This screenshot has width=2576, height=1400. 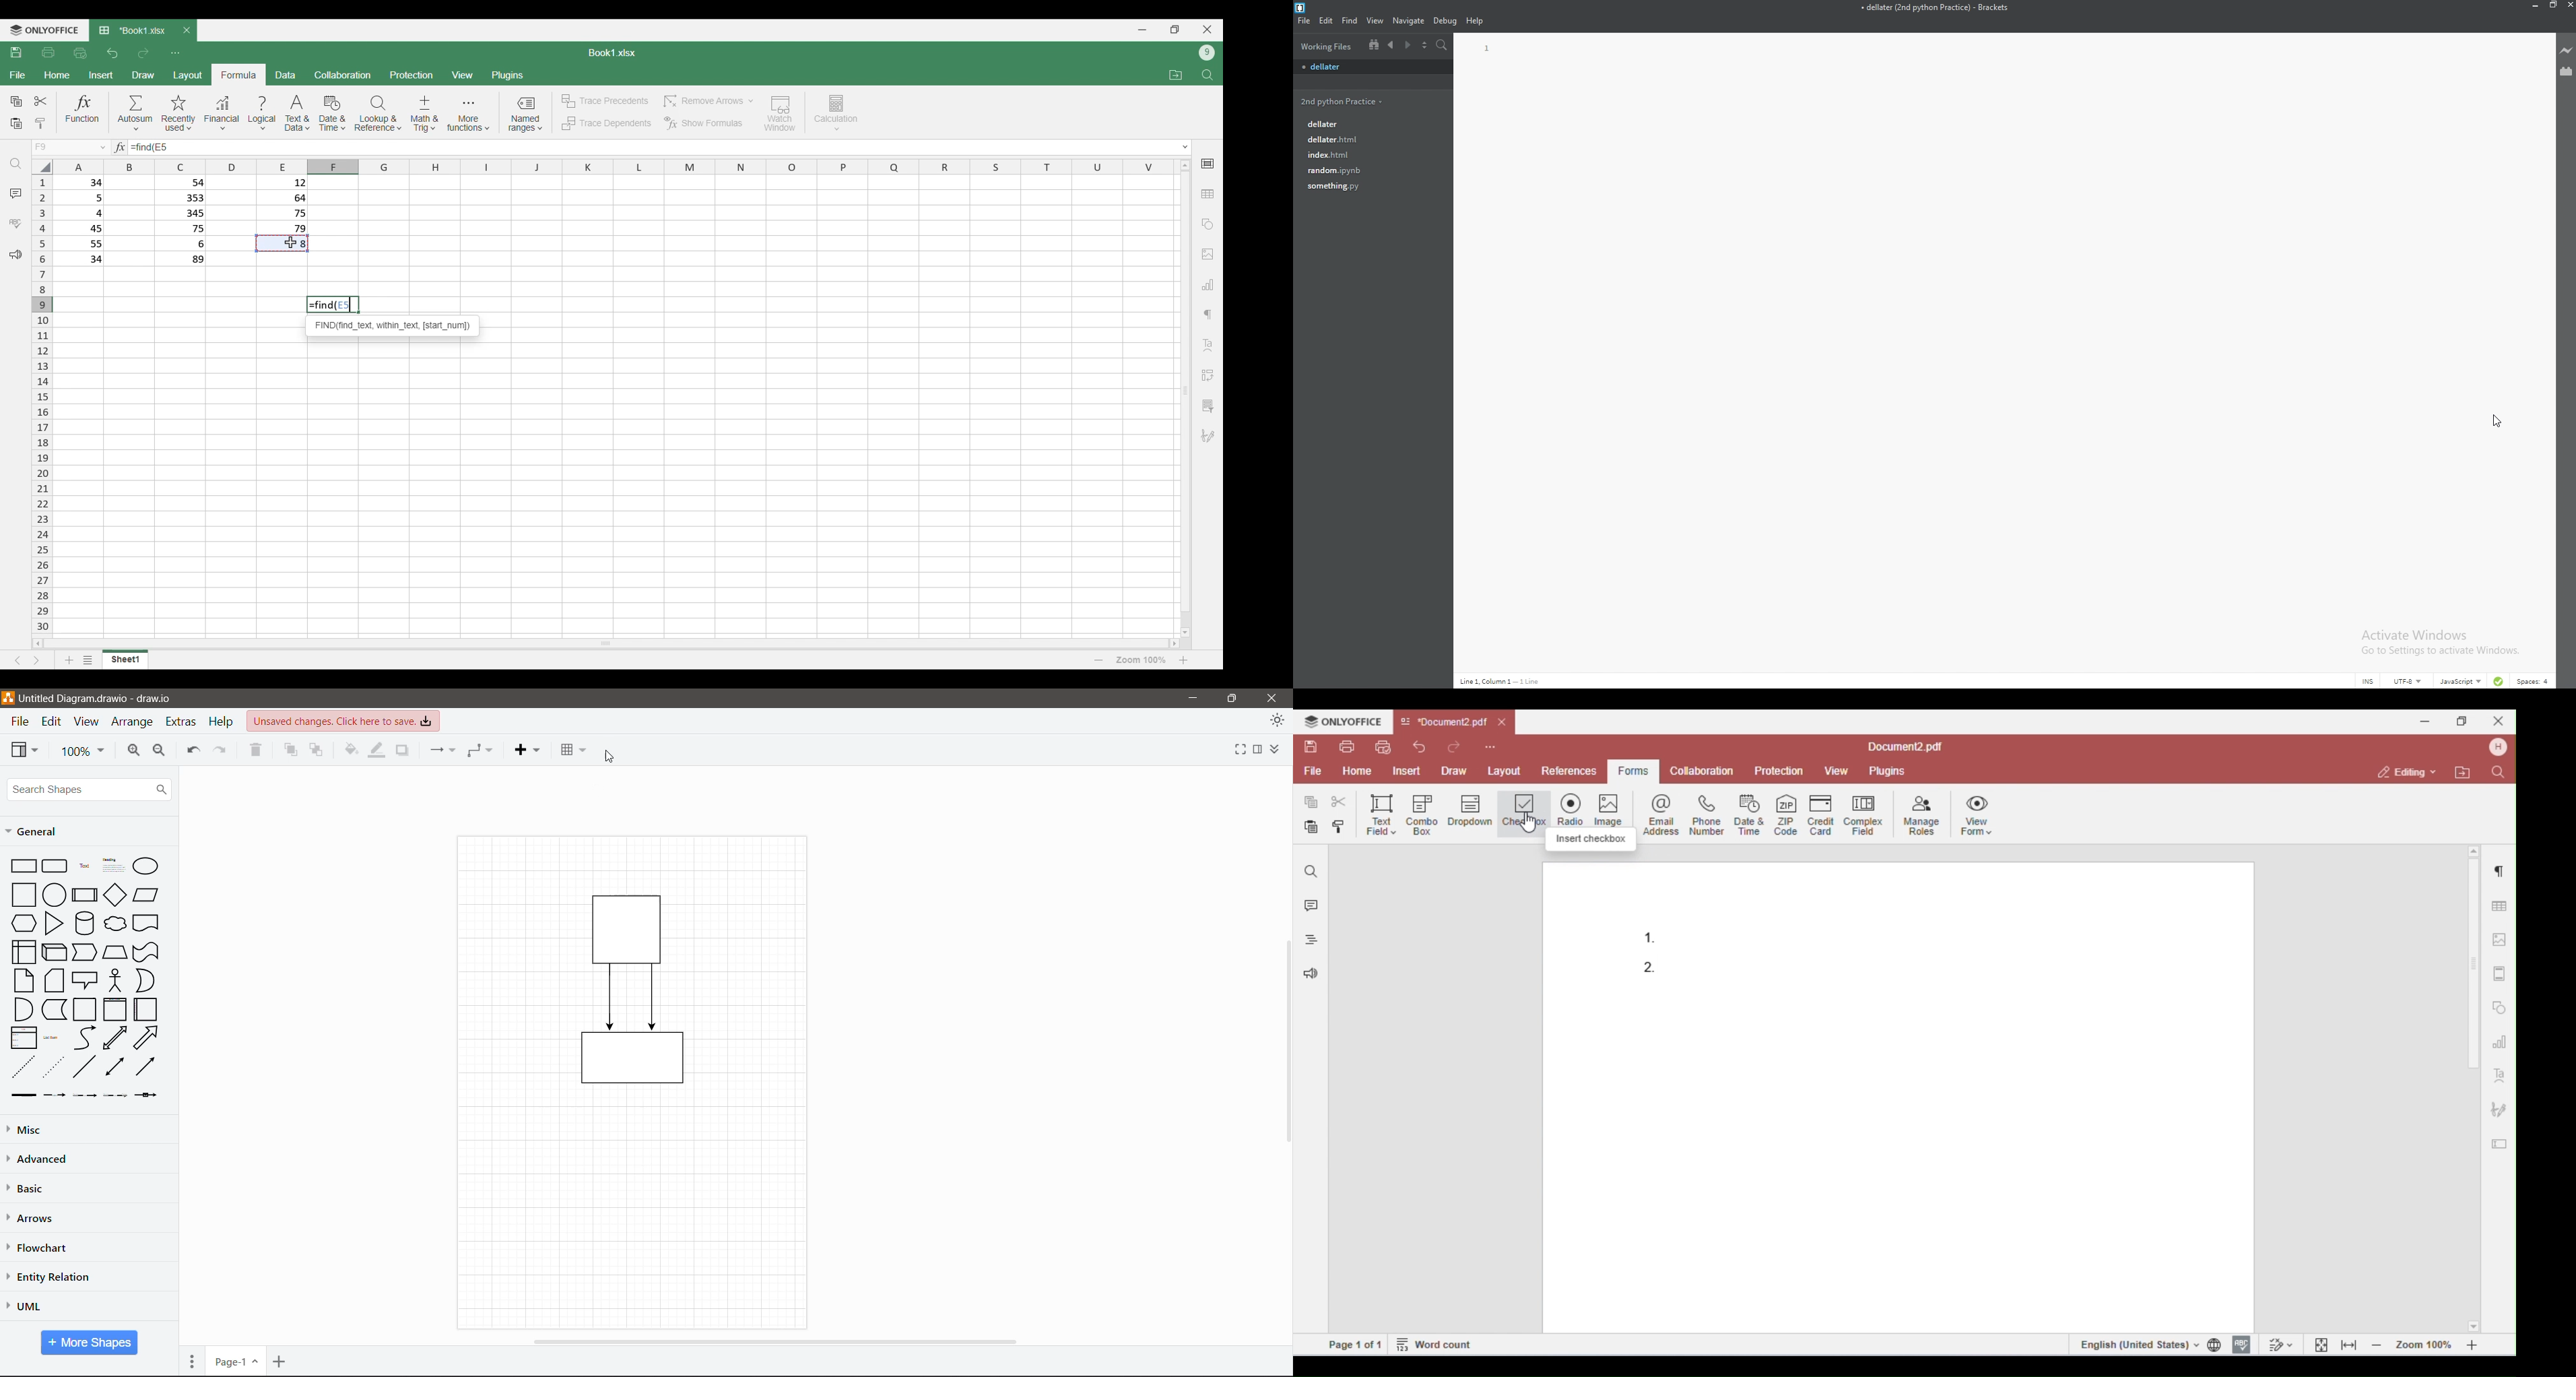 I want to click on Data menu, so click(x=286, y=75).